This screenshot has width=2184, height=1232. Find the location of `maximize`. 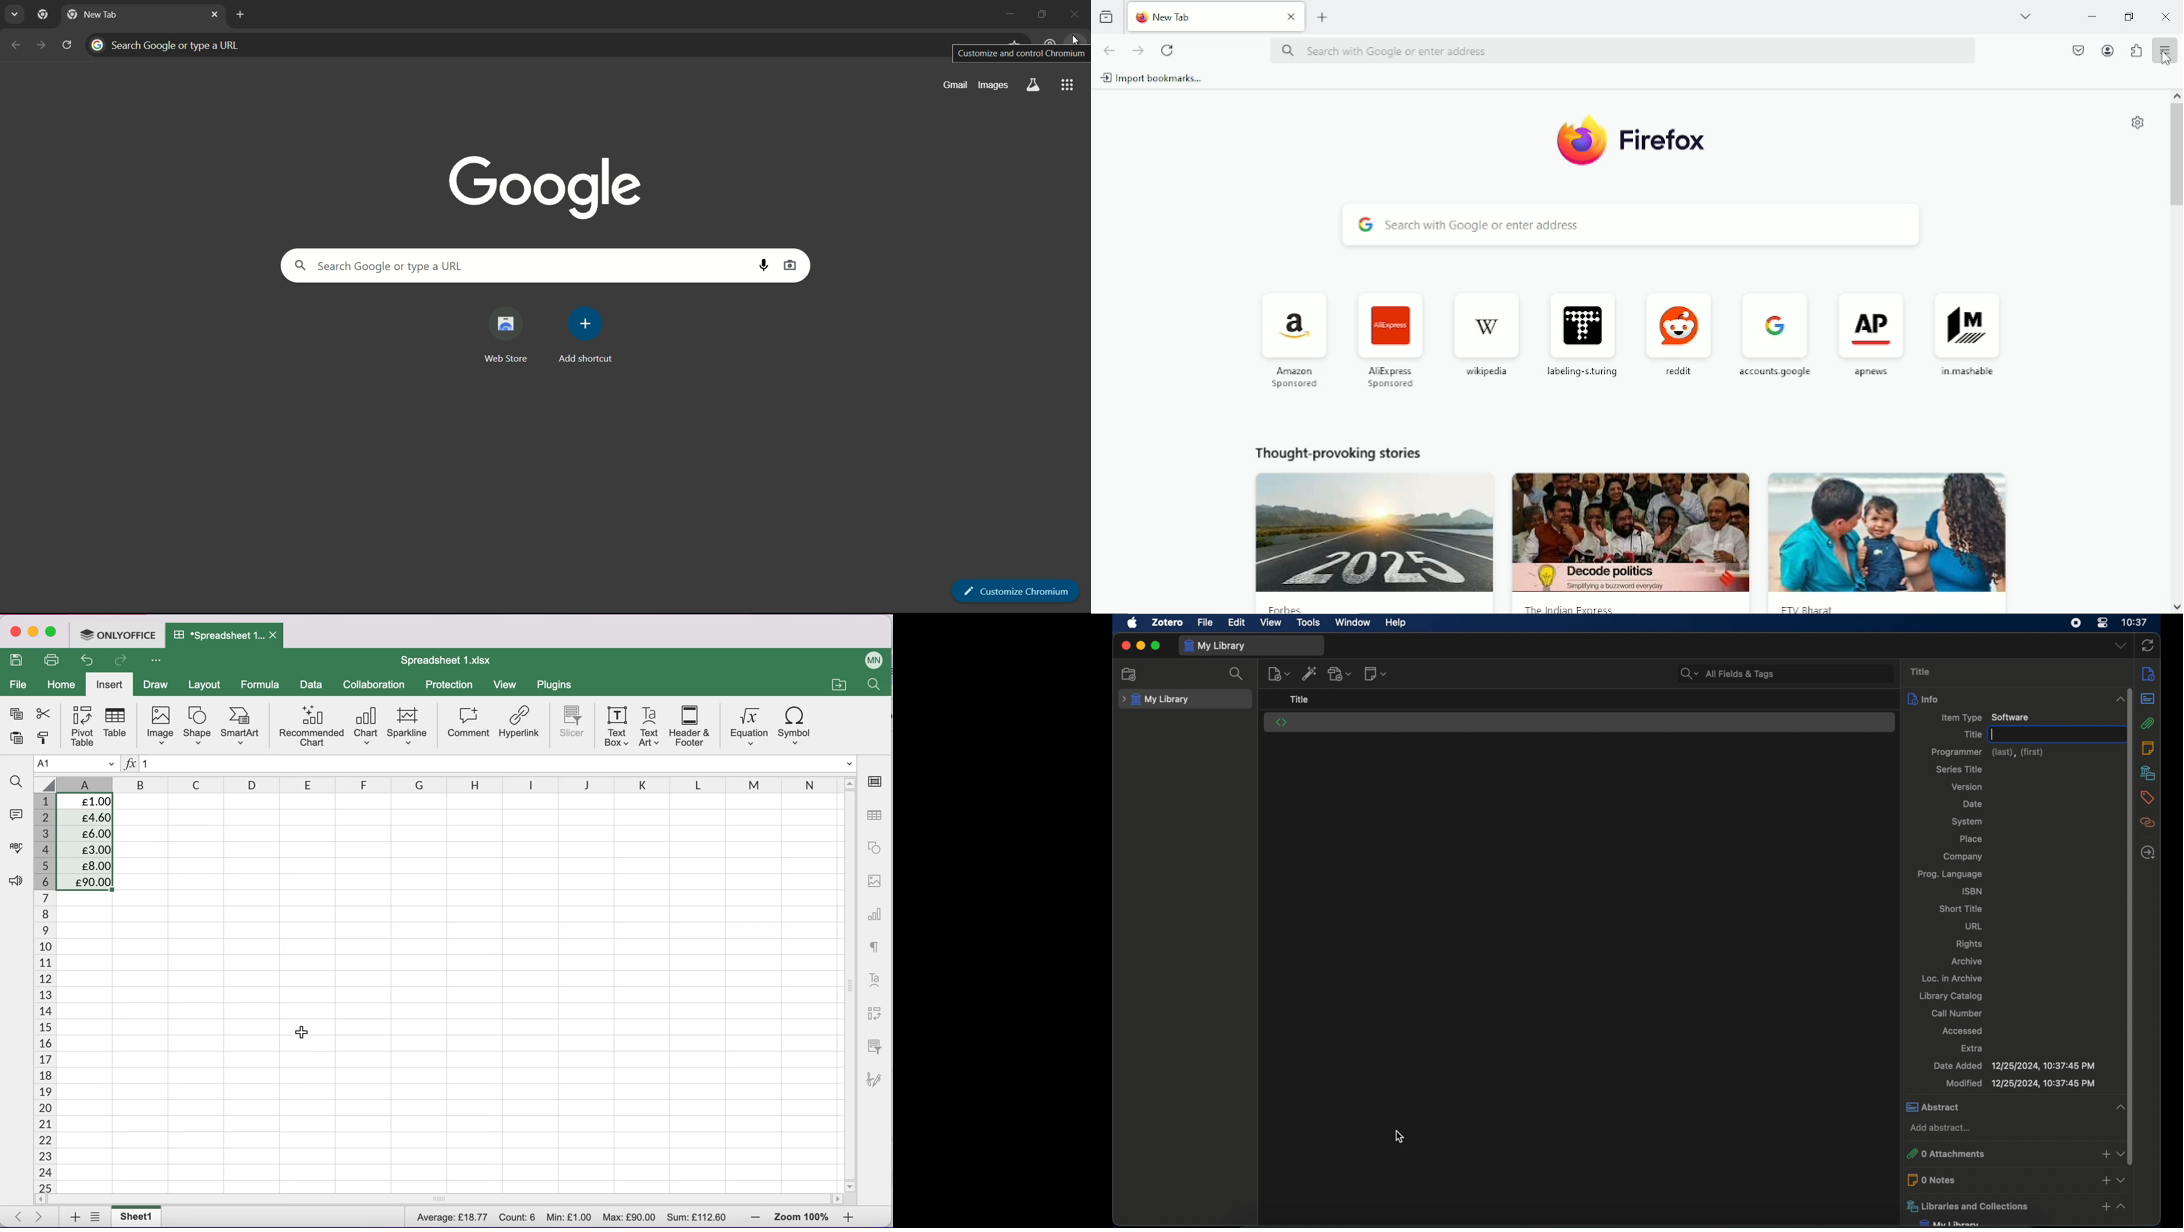

maximize is located at coordinates (1156, 646).